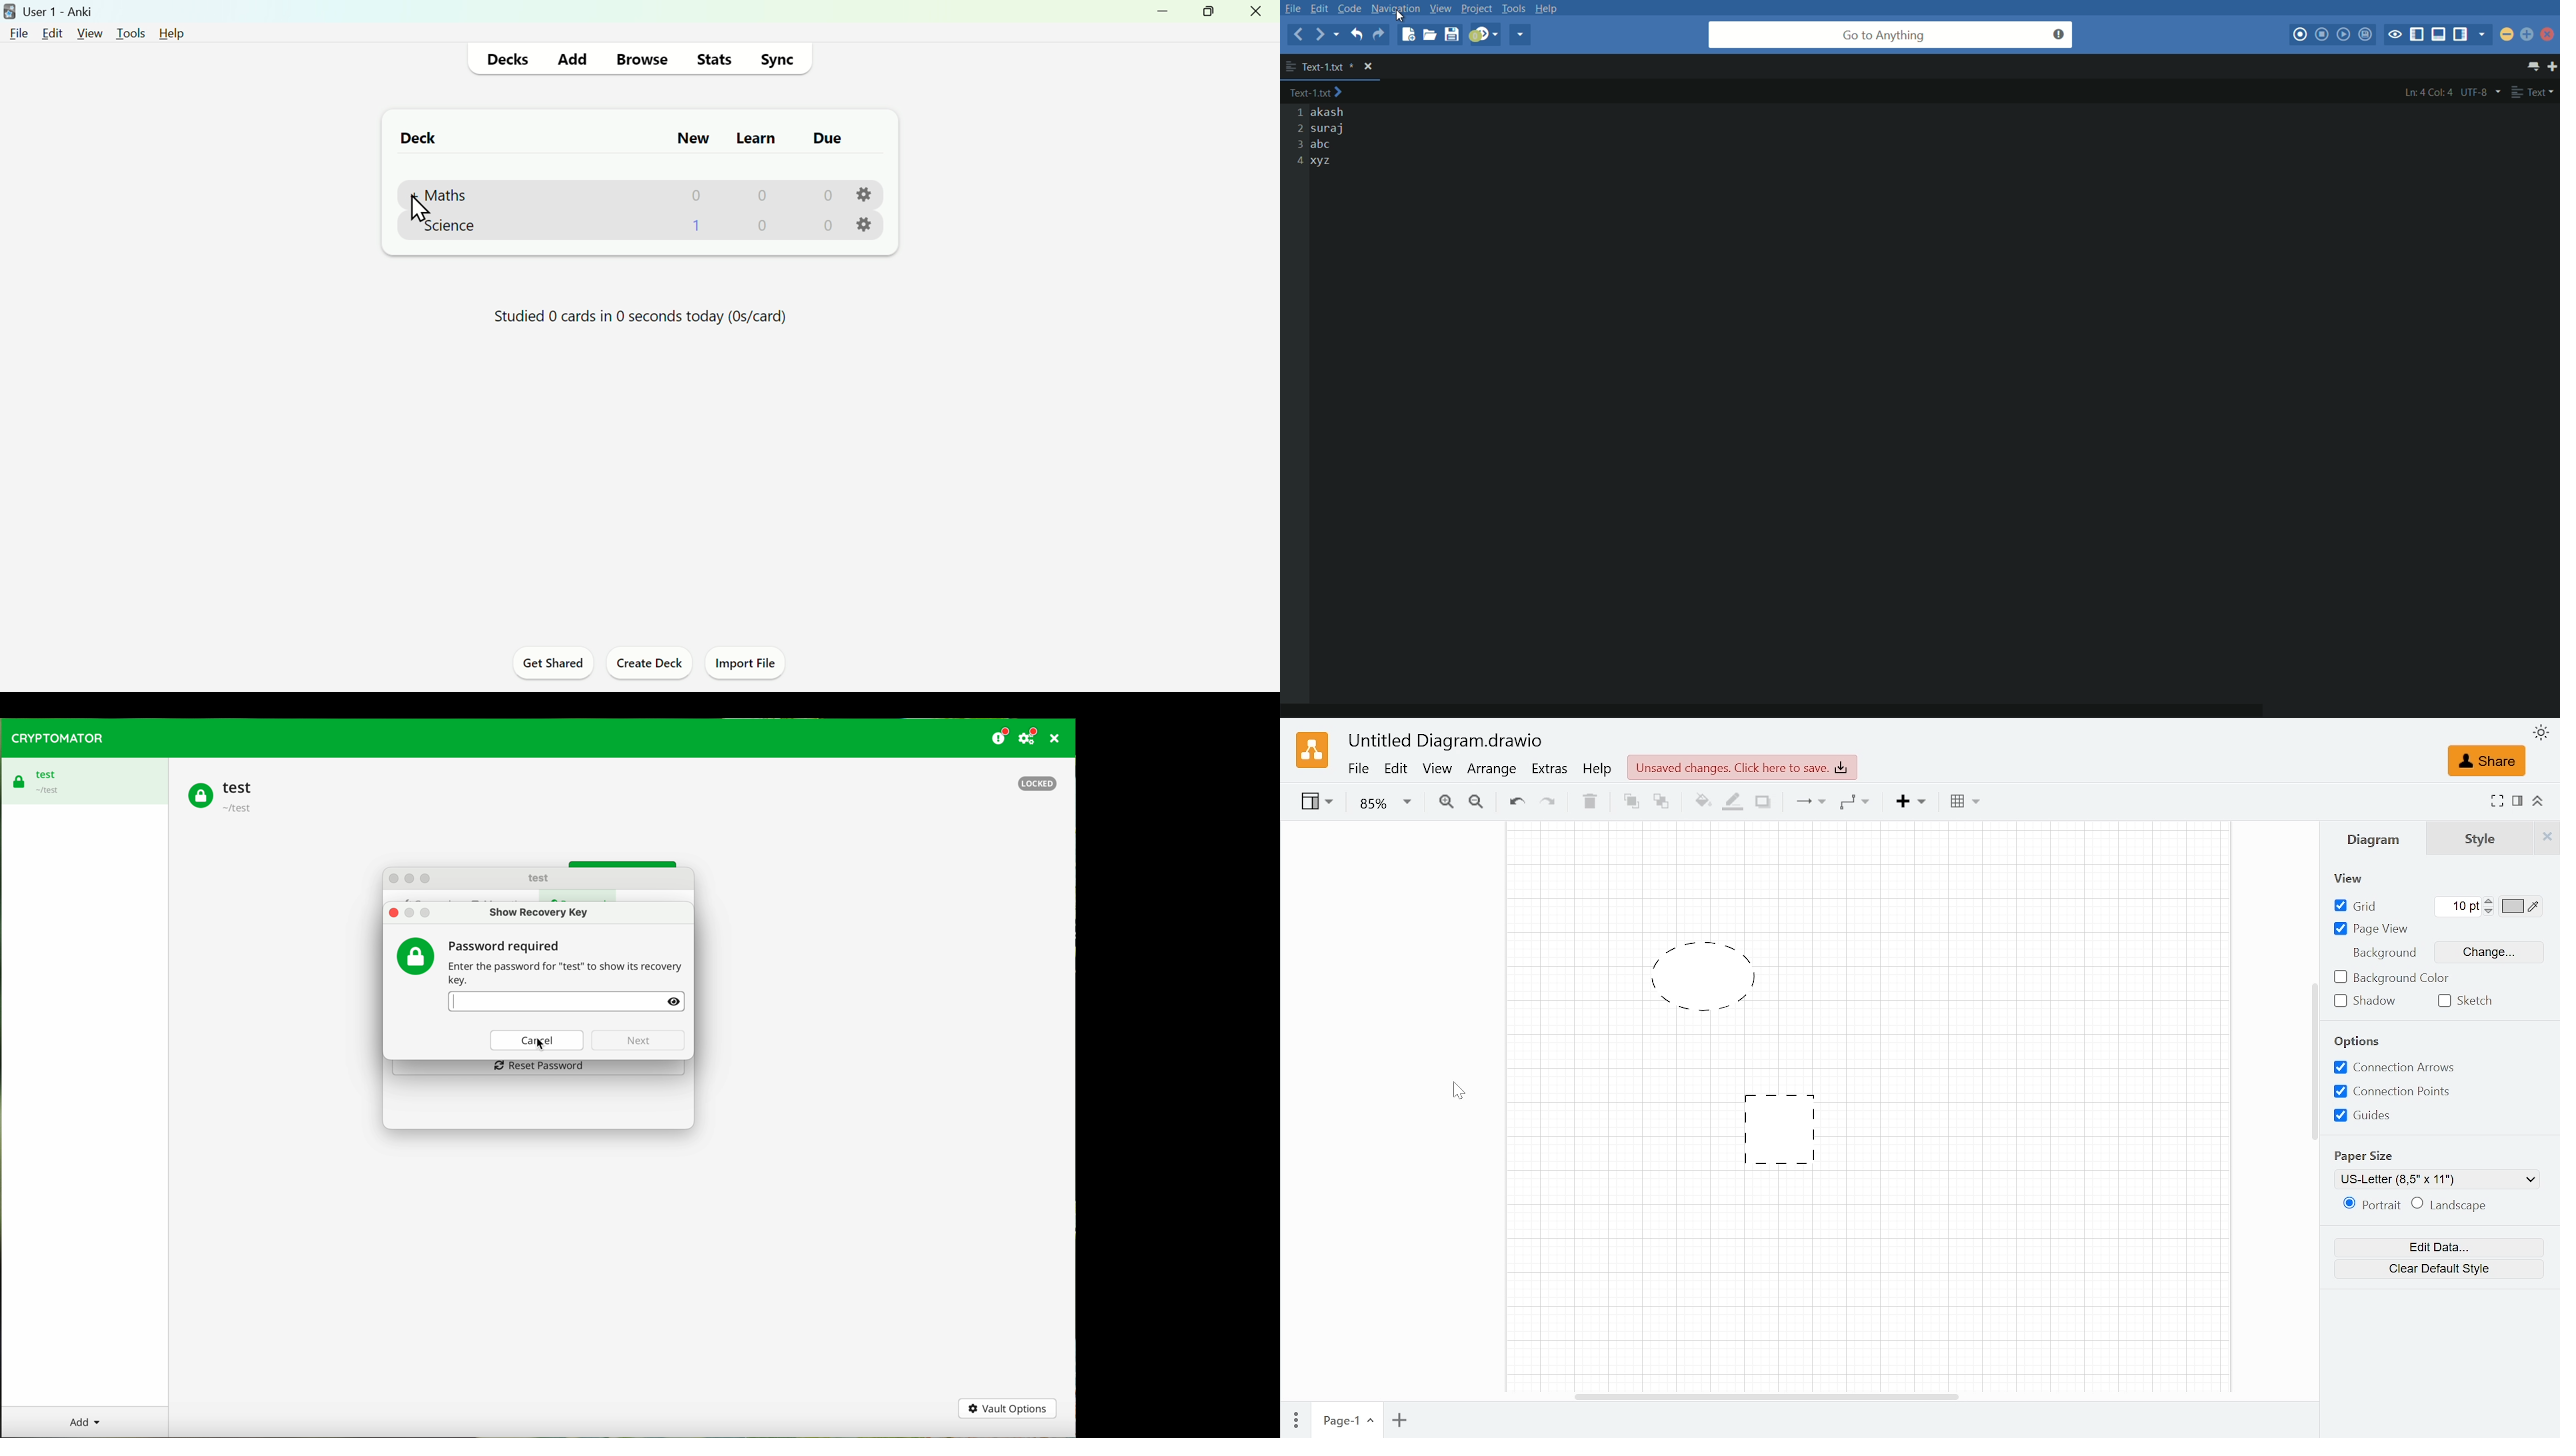 The width and height of the screenshot is (2576, 1456). Describe the element at coordinates (2382, 955) in the screenshot. I see `Background` at that location.